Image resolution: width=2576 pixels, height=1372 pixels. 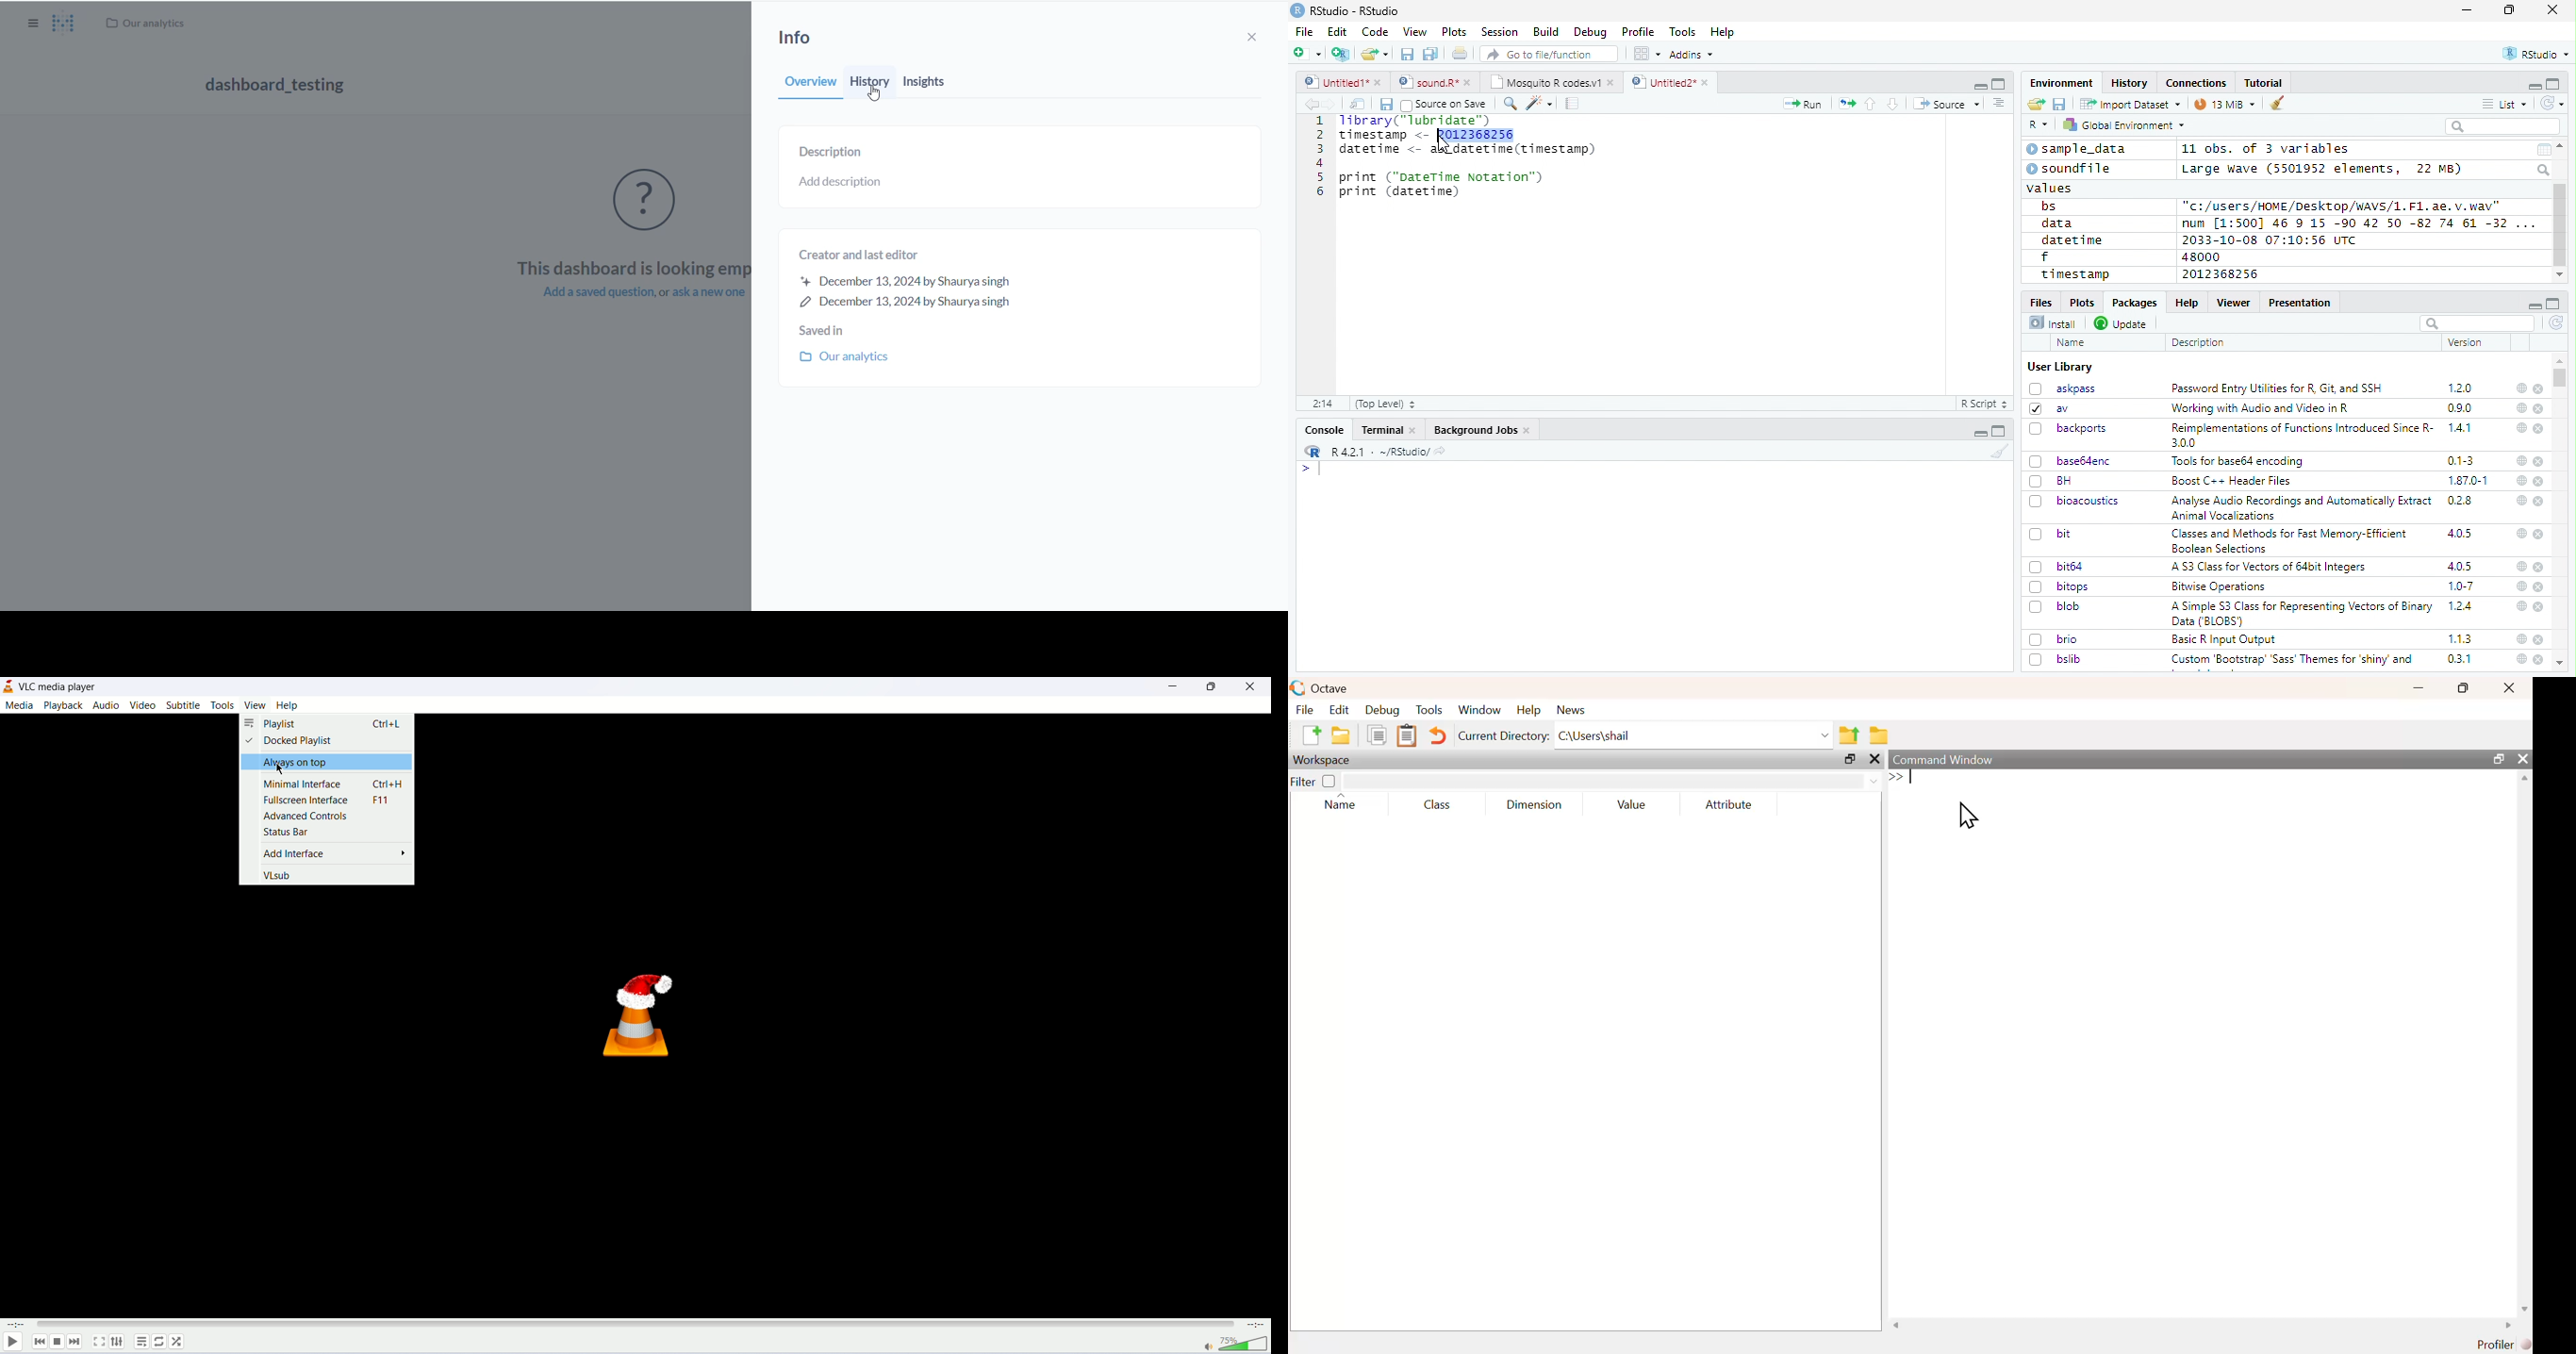 I want to click on logo, so click(x=1297, y=10).